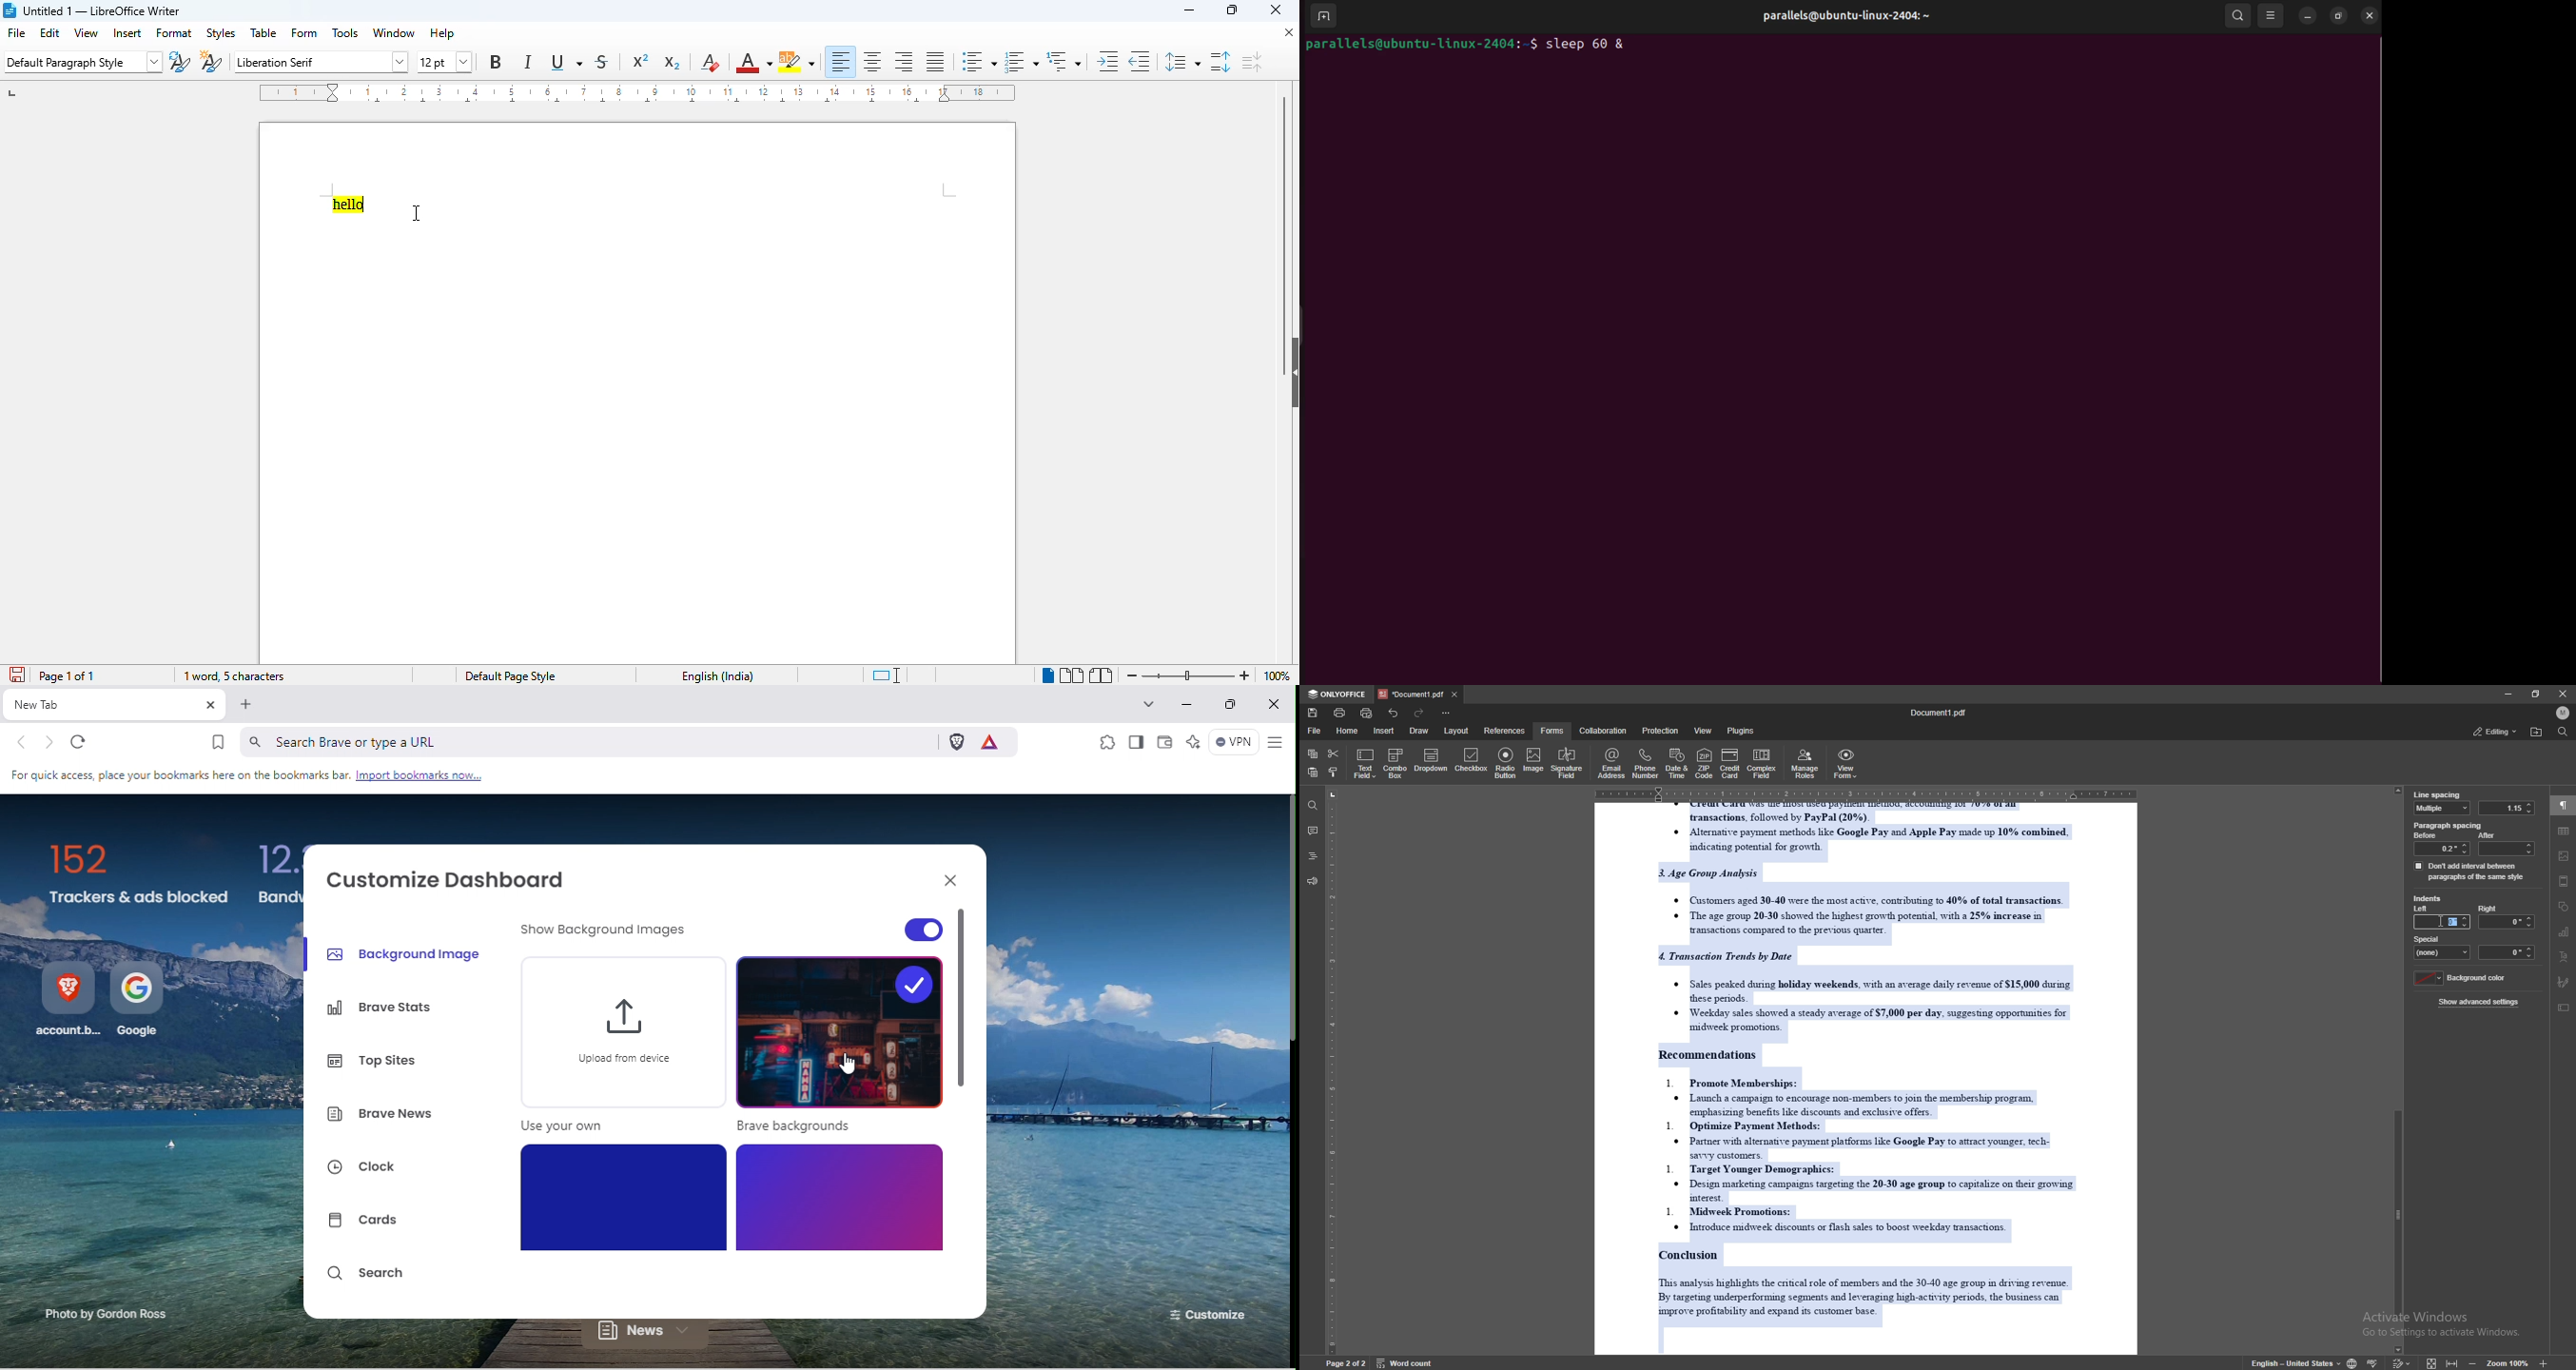 Image resolution: width=2576 pixels, height=1372 pixels. Describe the element at coordinates (528, 62) in the screenshot. I see `italic` at that location.